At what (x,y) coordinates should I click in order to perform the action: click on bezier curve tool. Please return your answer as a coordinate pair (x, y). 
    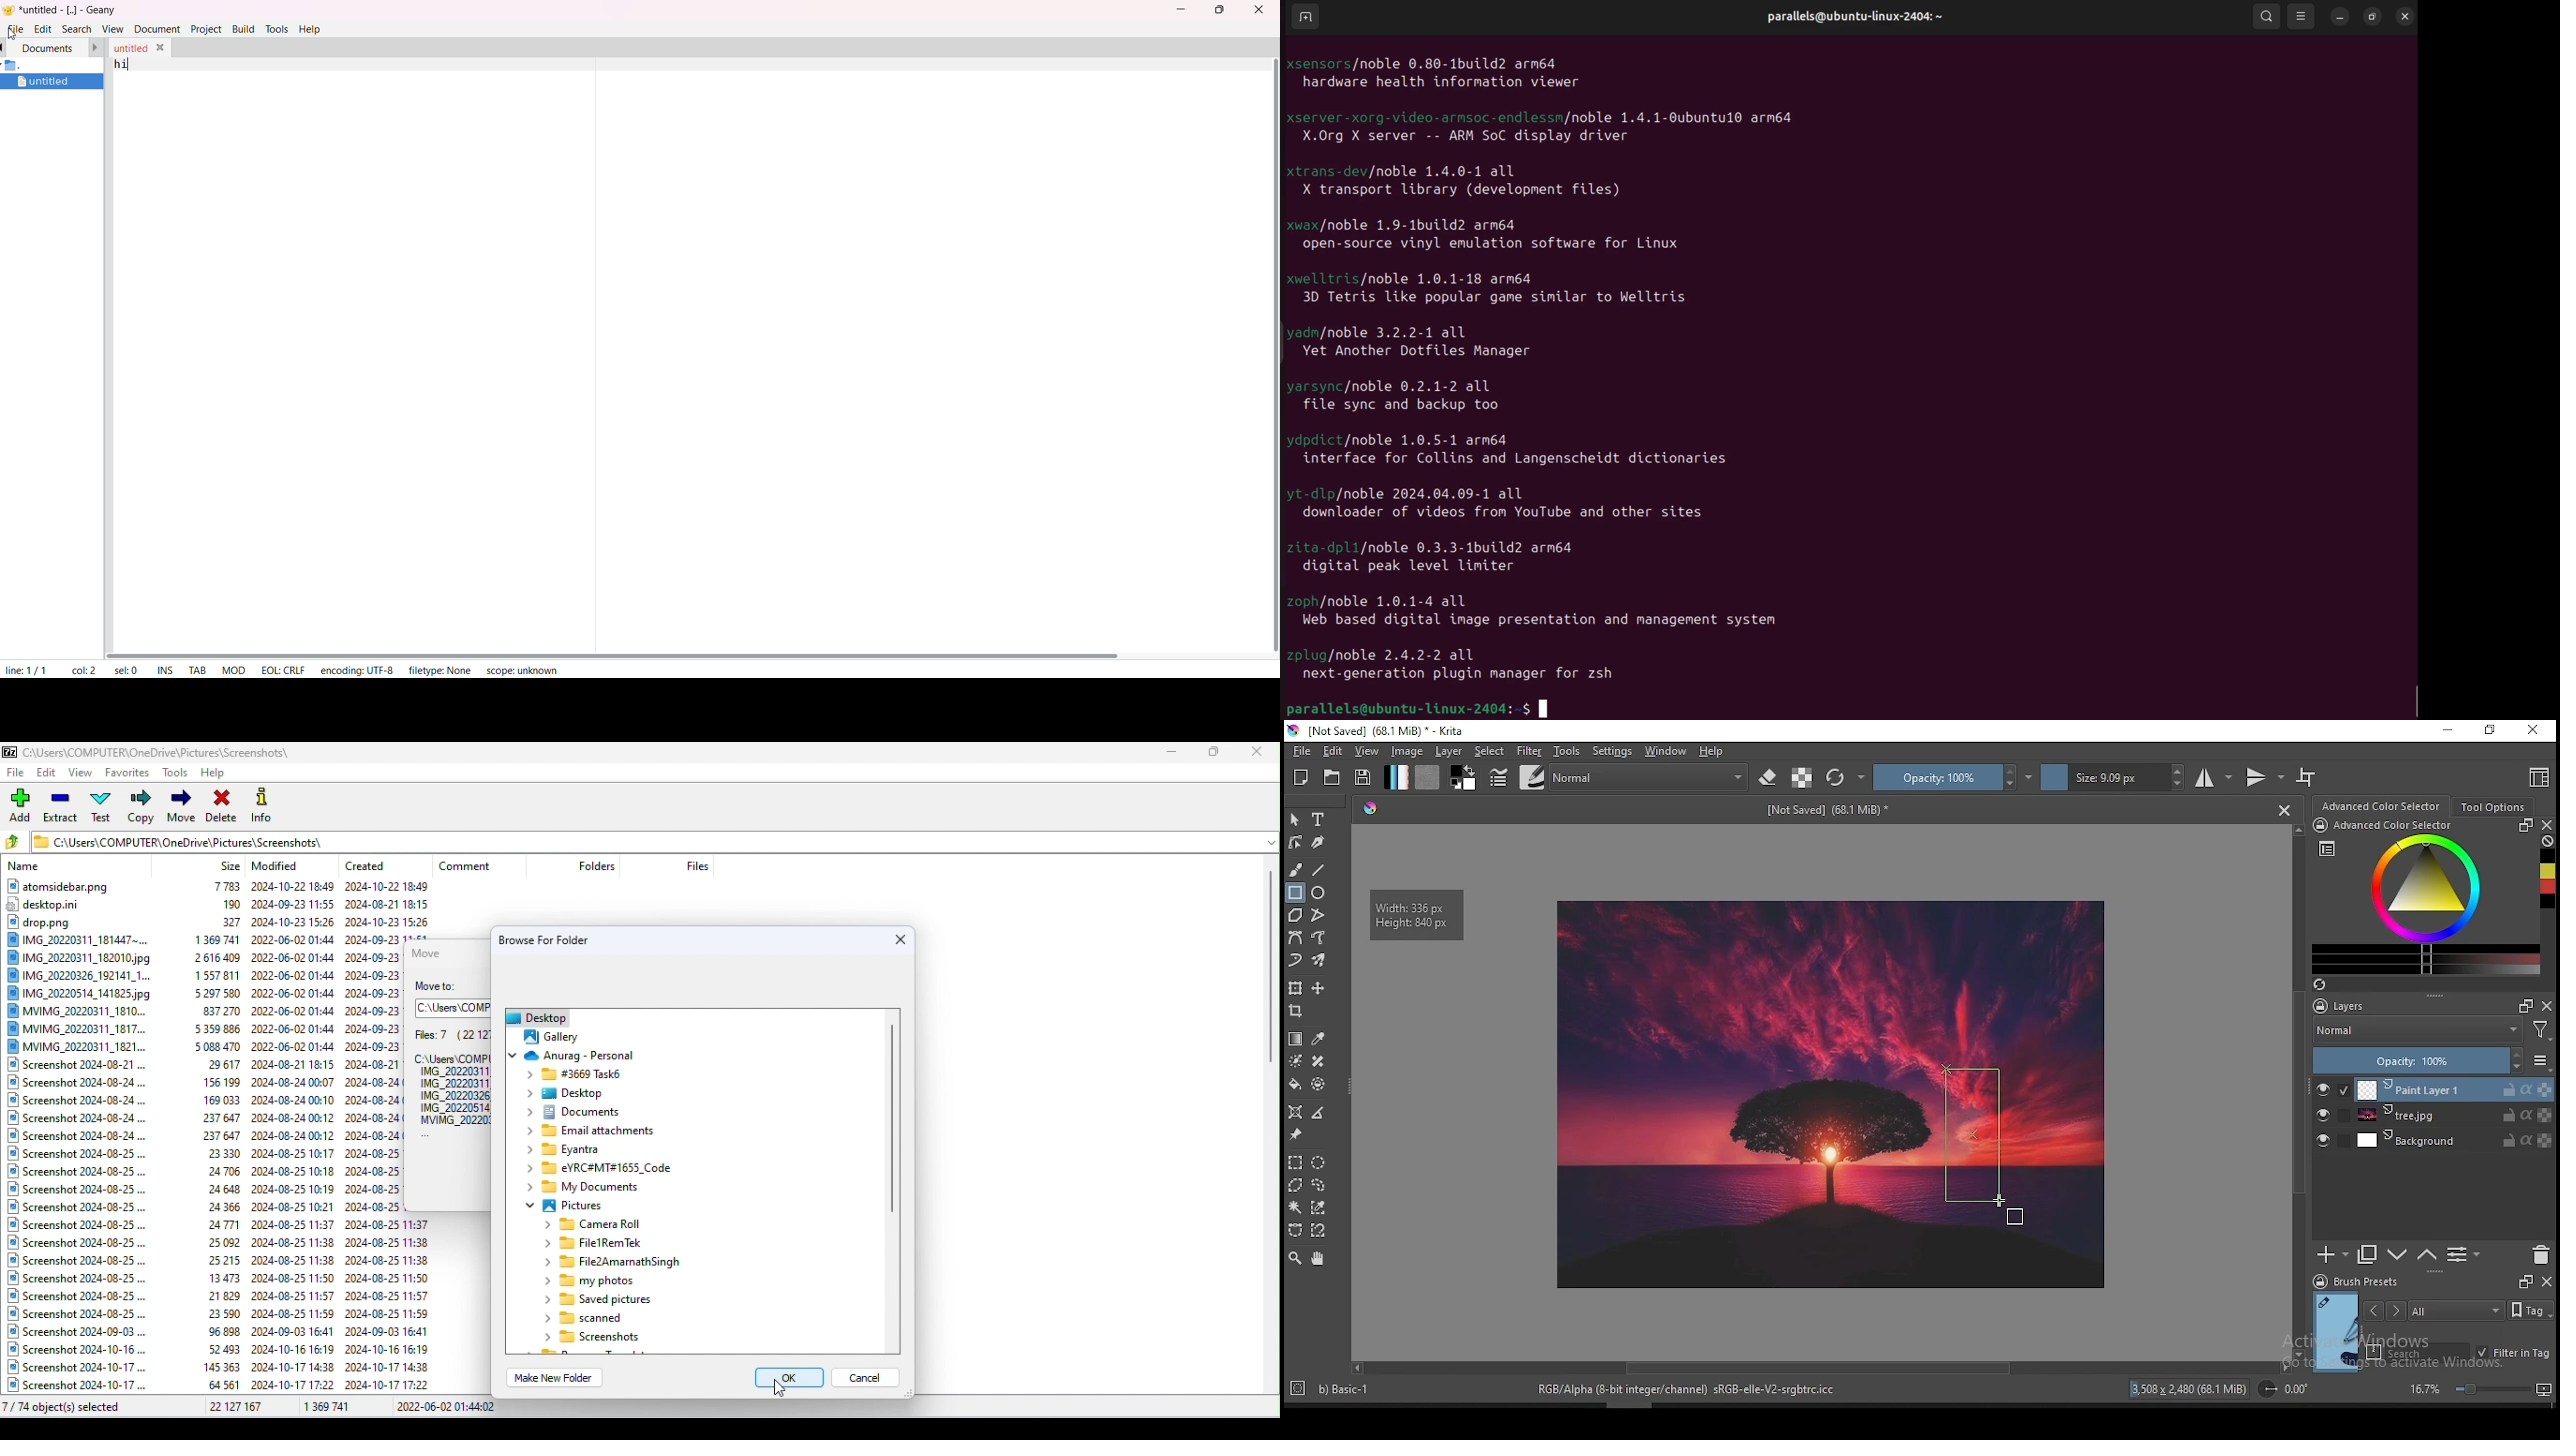
    Looking at the image, I should click on (1296, 938).